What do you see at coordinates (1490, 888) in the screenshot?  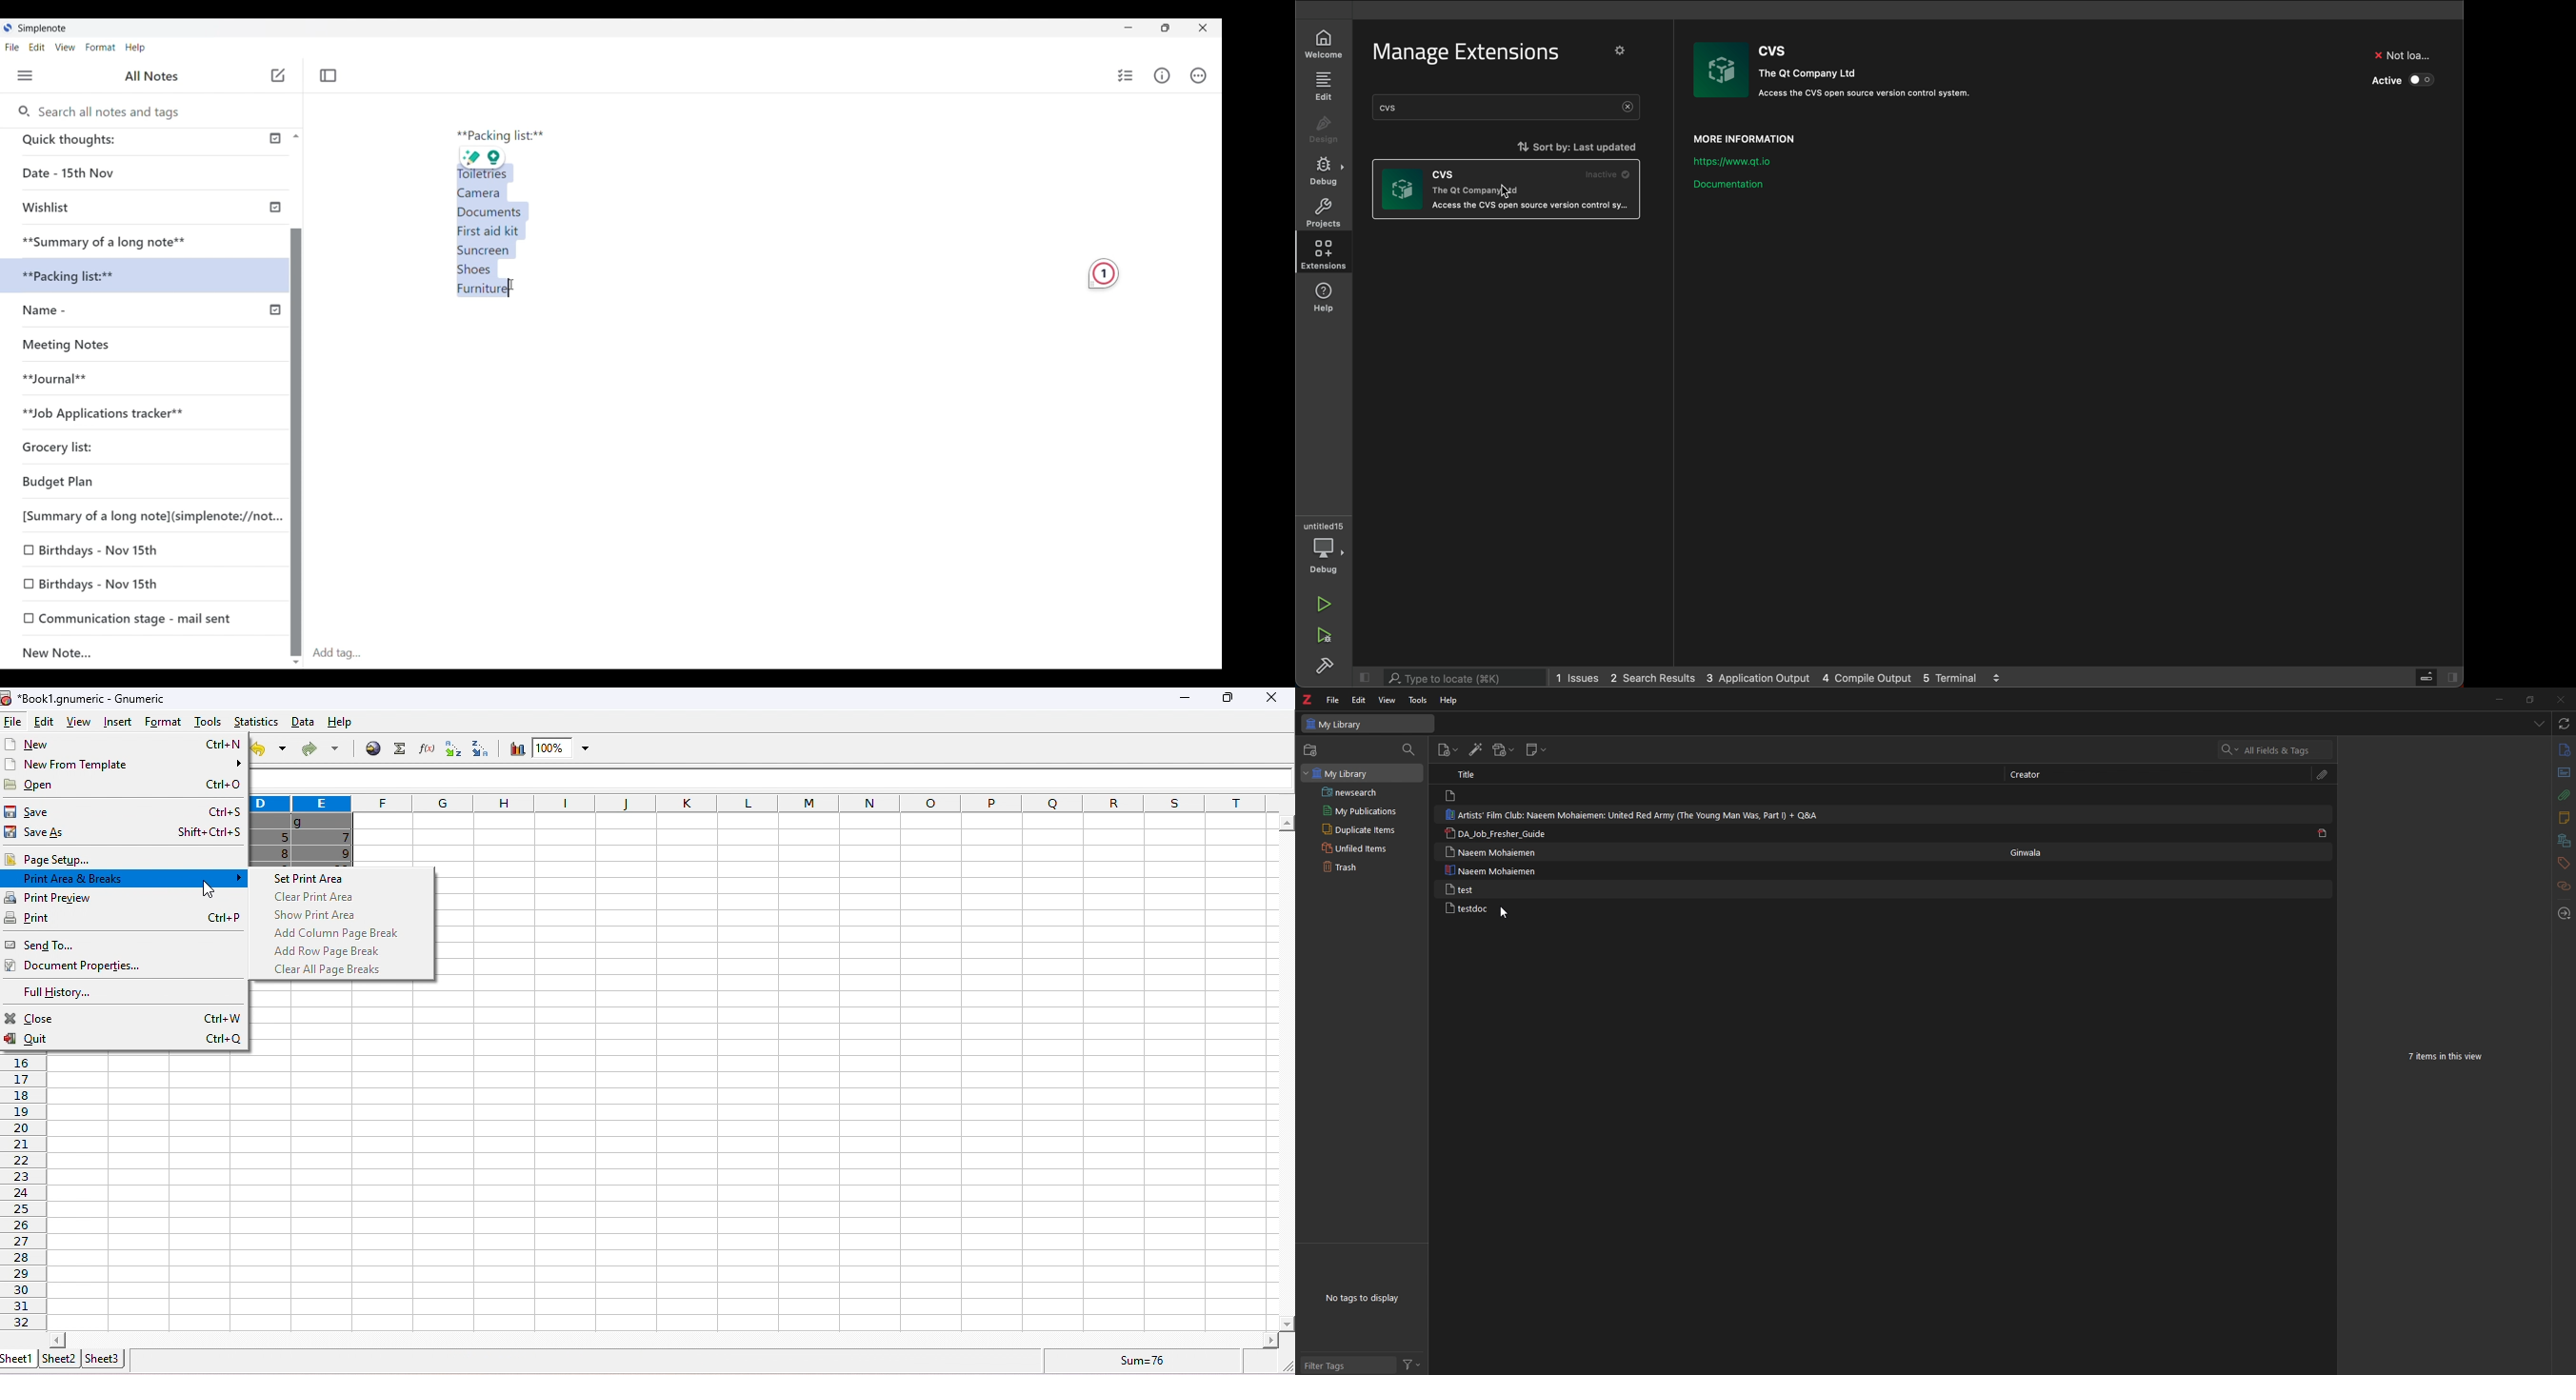 I see `test` at bounding box center [1490, 888].